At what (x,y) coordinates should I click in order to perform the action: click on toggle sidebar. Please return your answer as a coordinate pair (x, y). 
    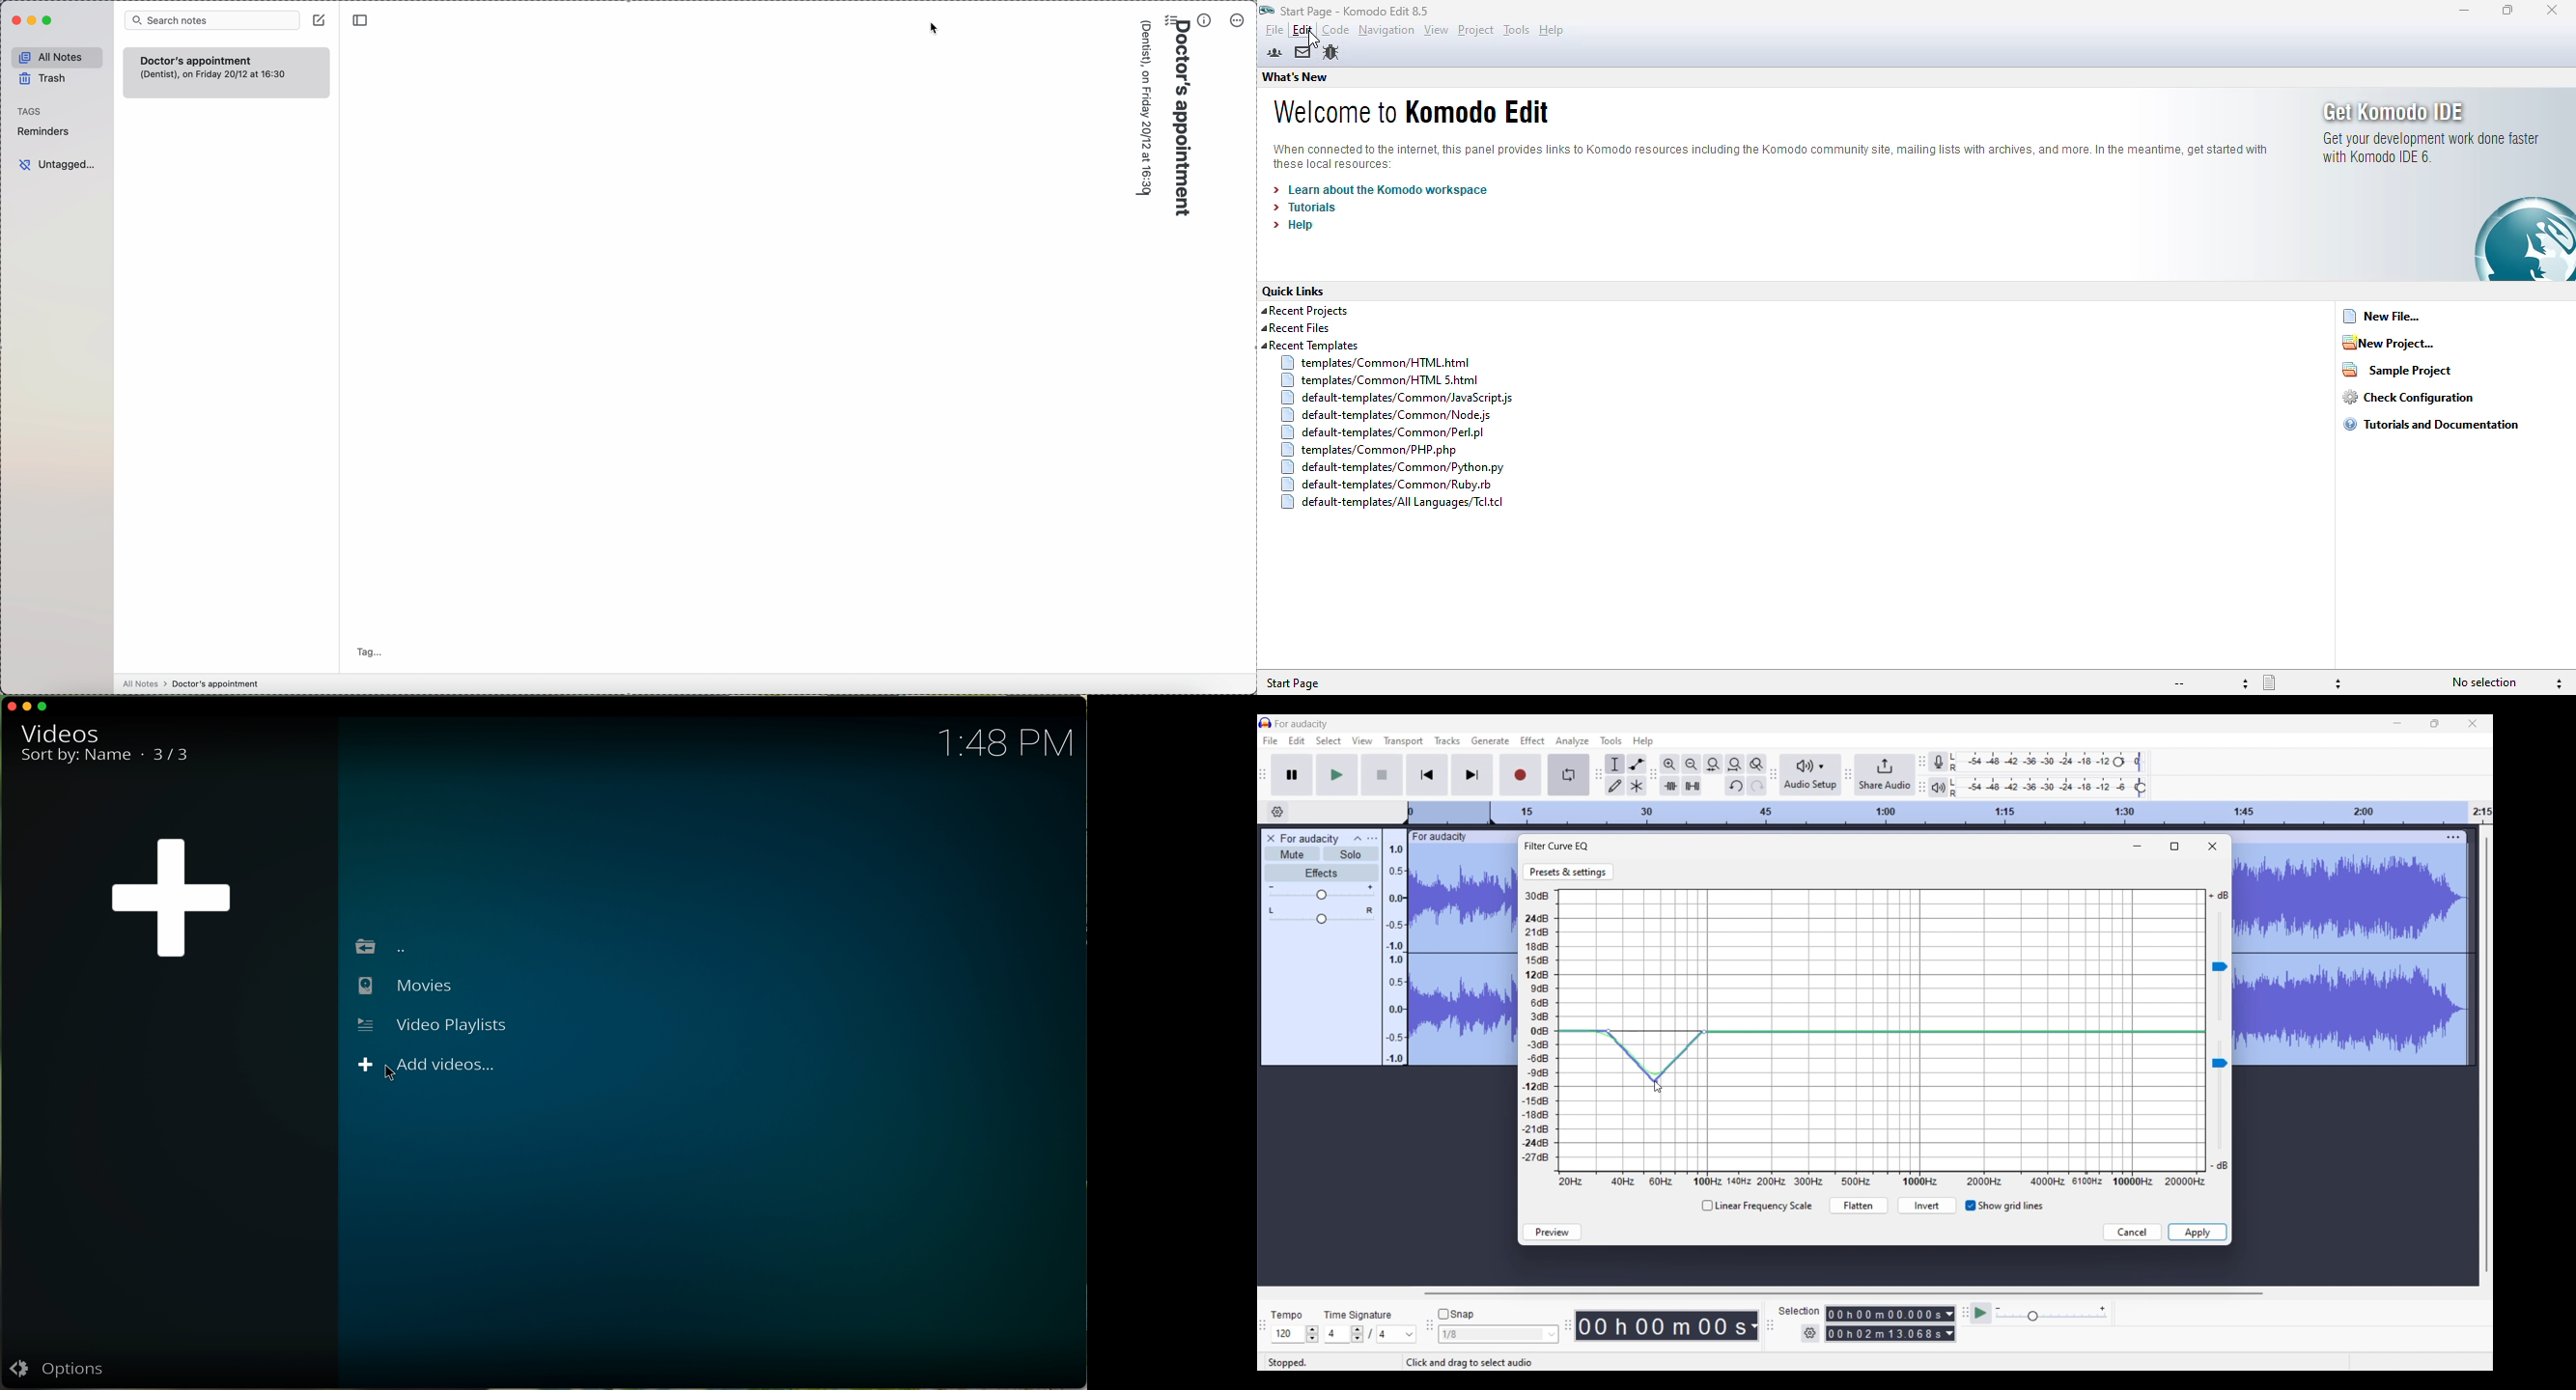
    Looking at the image, I should click on (362, 22).